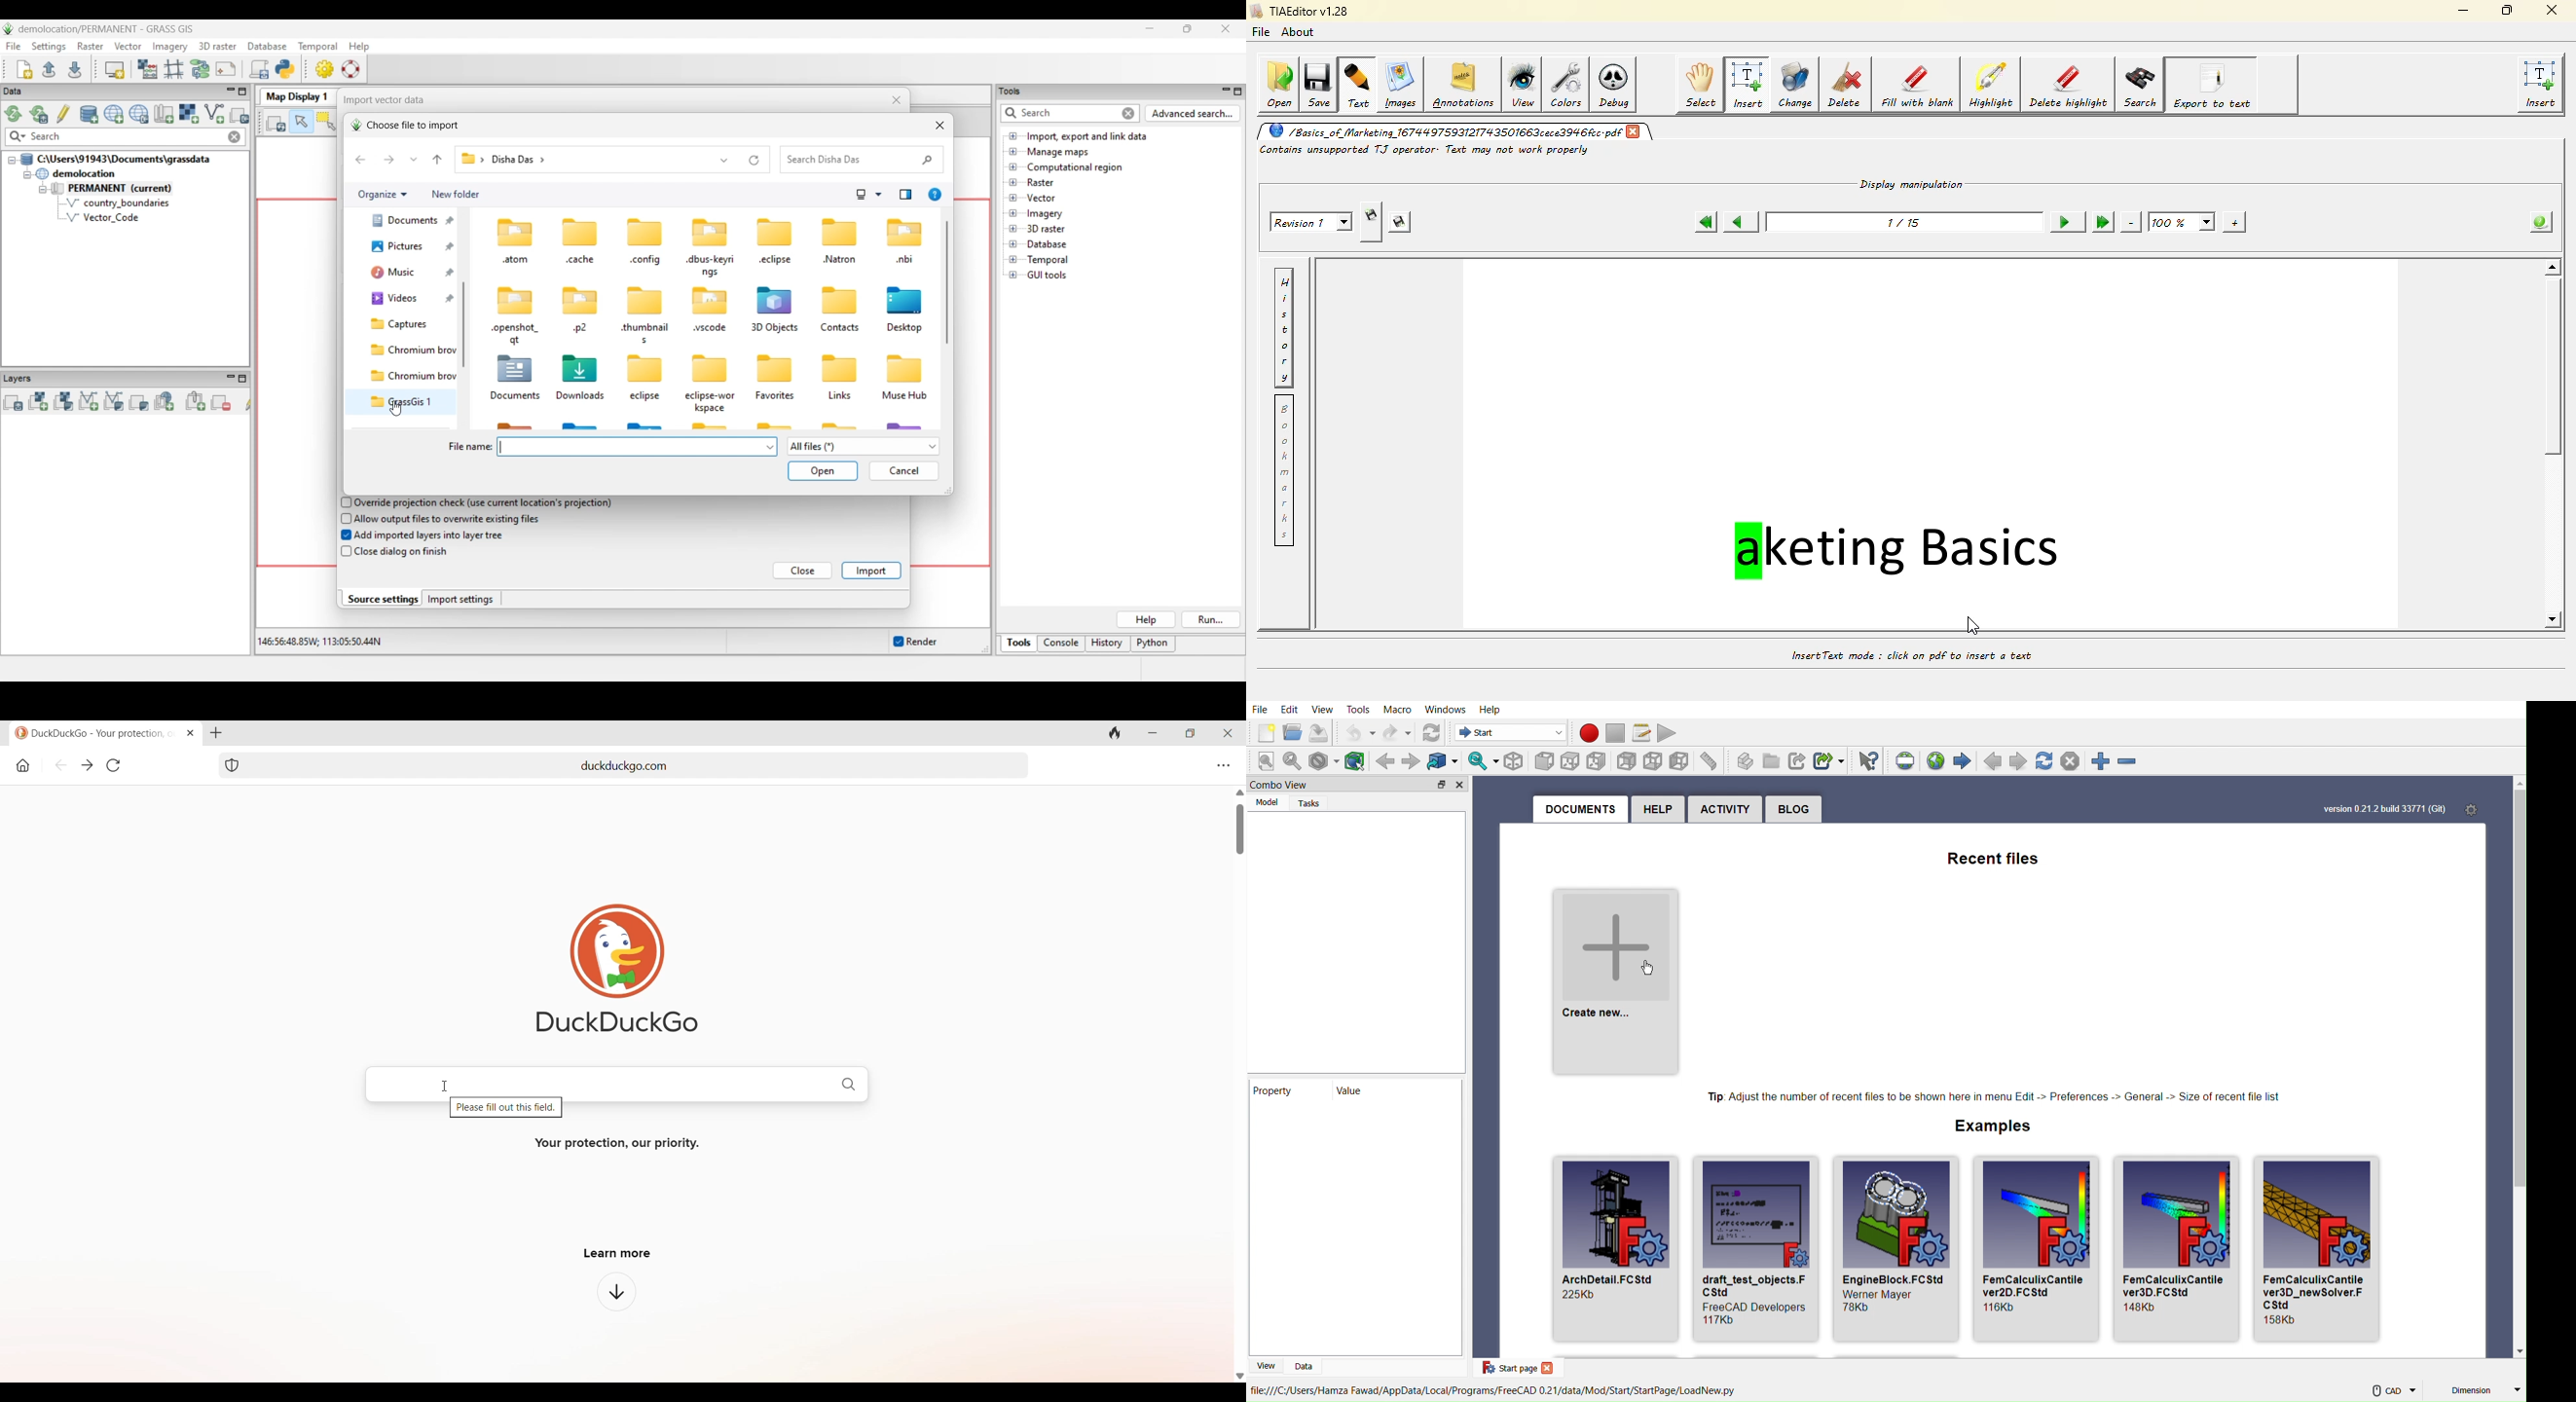 The image size is (2576, 1428). What do you see at coordinates (1599, 760) in the screenshot?
I see `Set to right view` at bounding box center [1599, 760].